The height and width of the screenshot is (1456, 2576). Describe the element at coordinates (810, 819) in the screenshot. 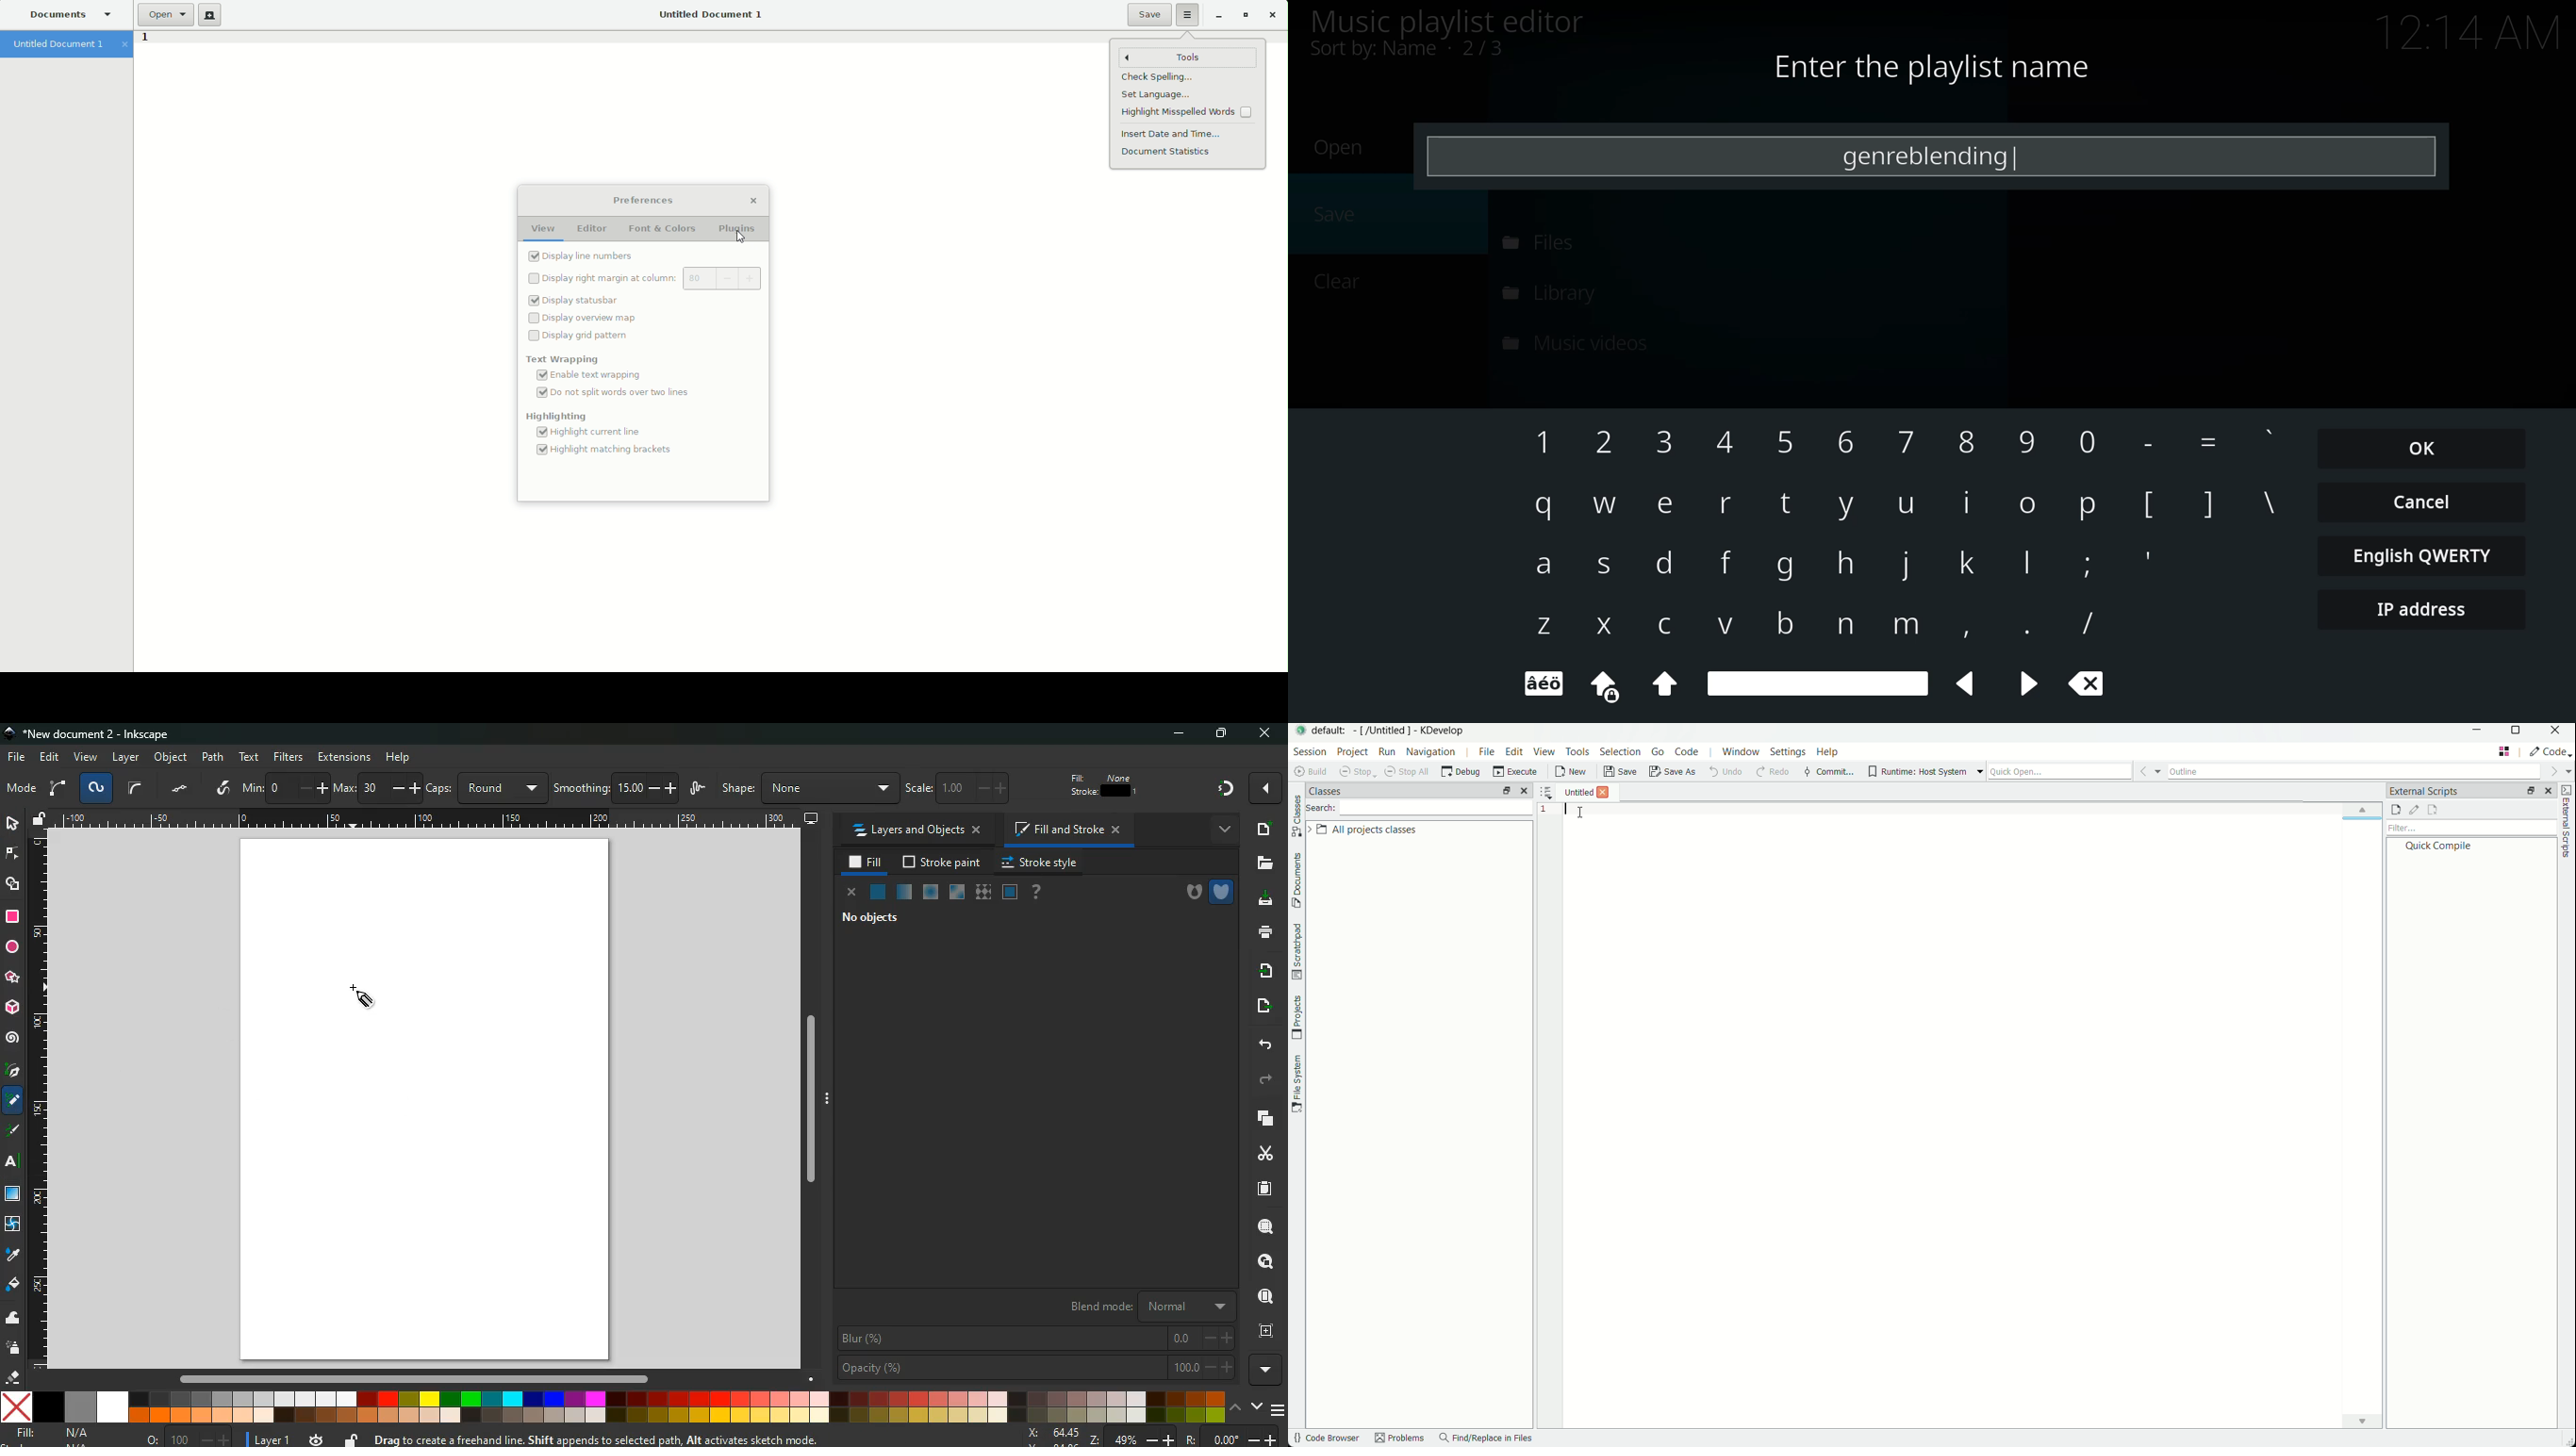

I see `desktop` at that location.